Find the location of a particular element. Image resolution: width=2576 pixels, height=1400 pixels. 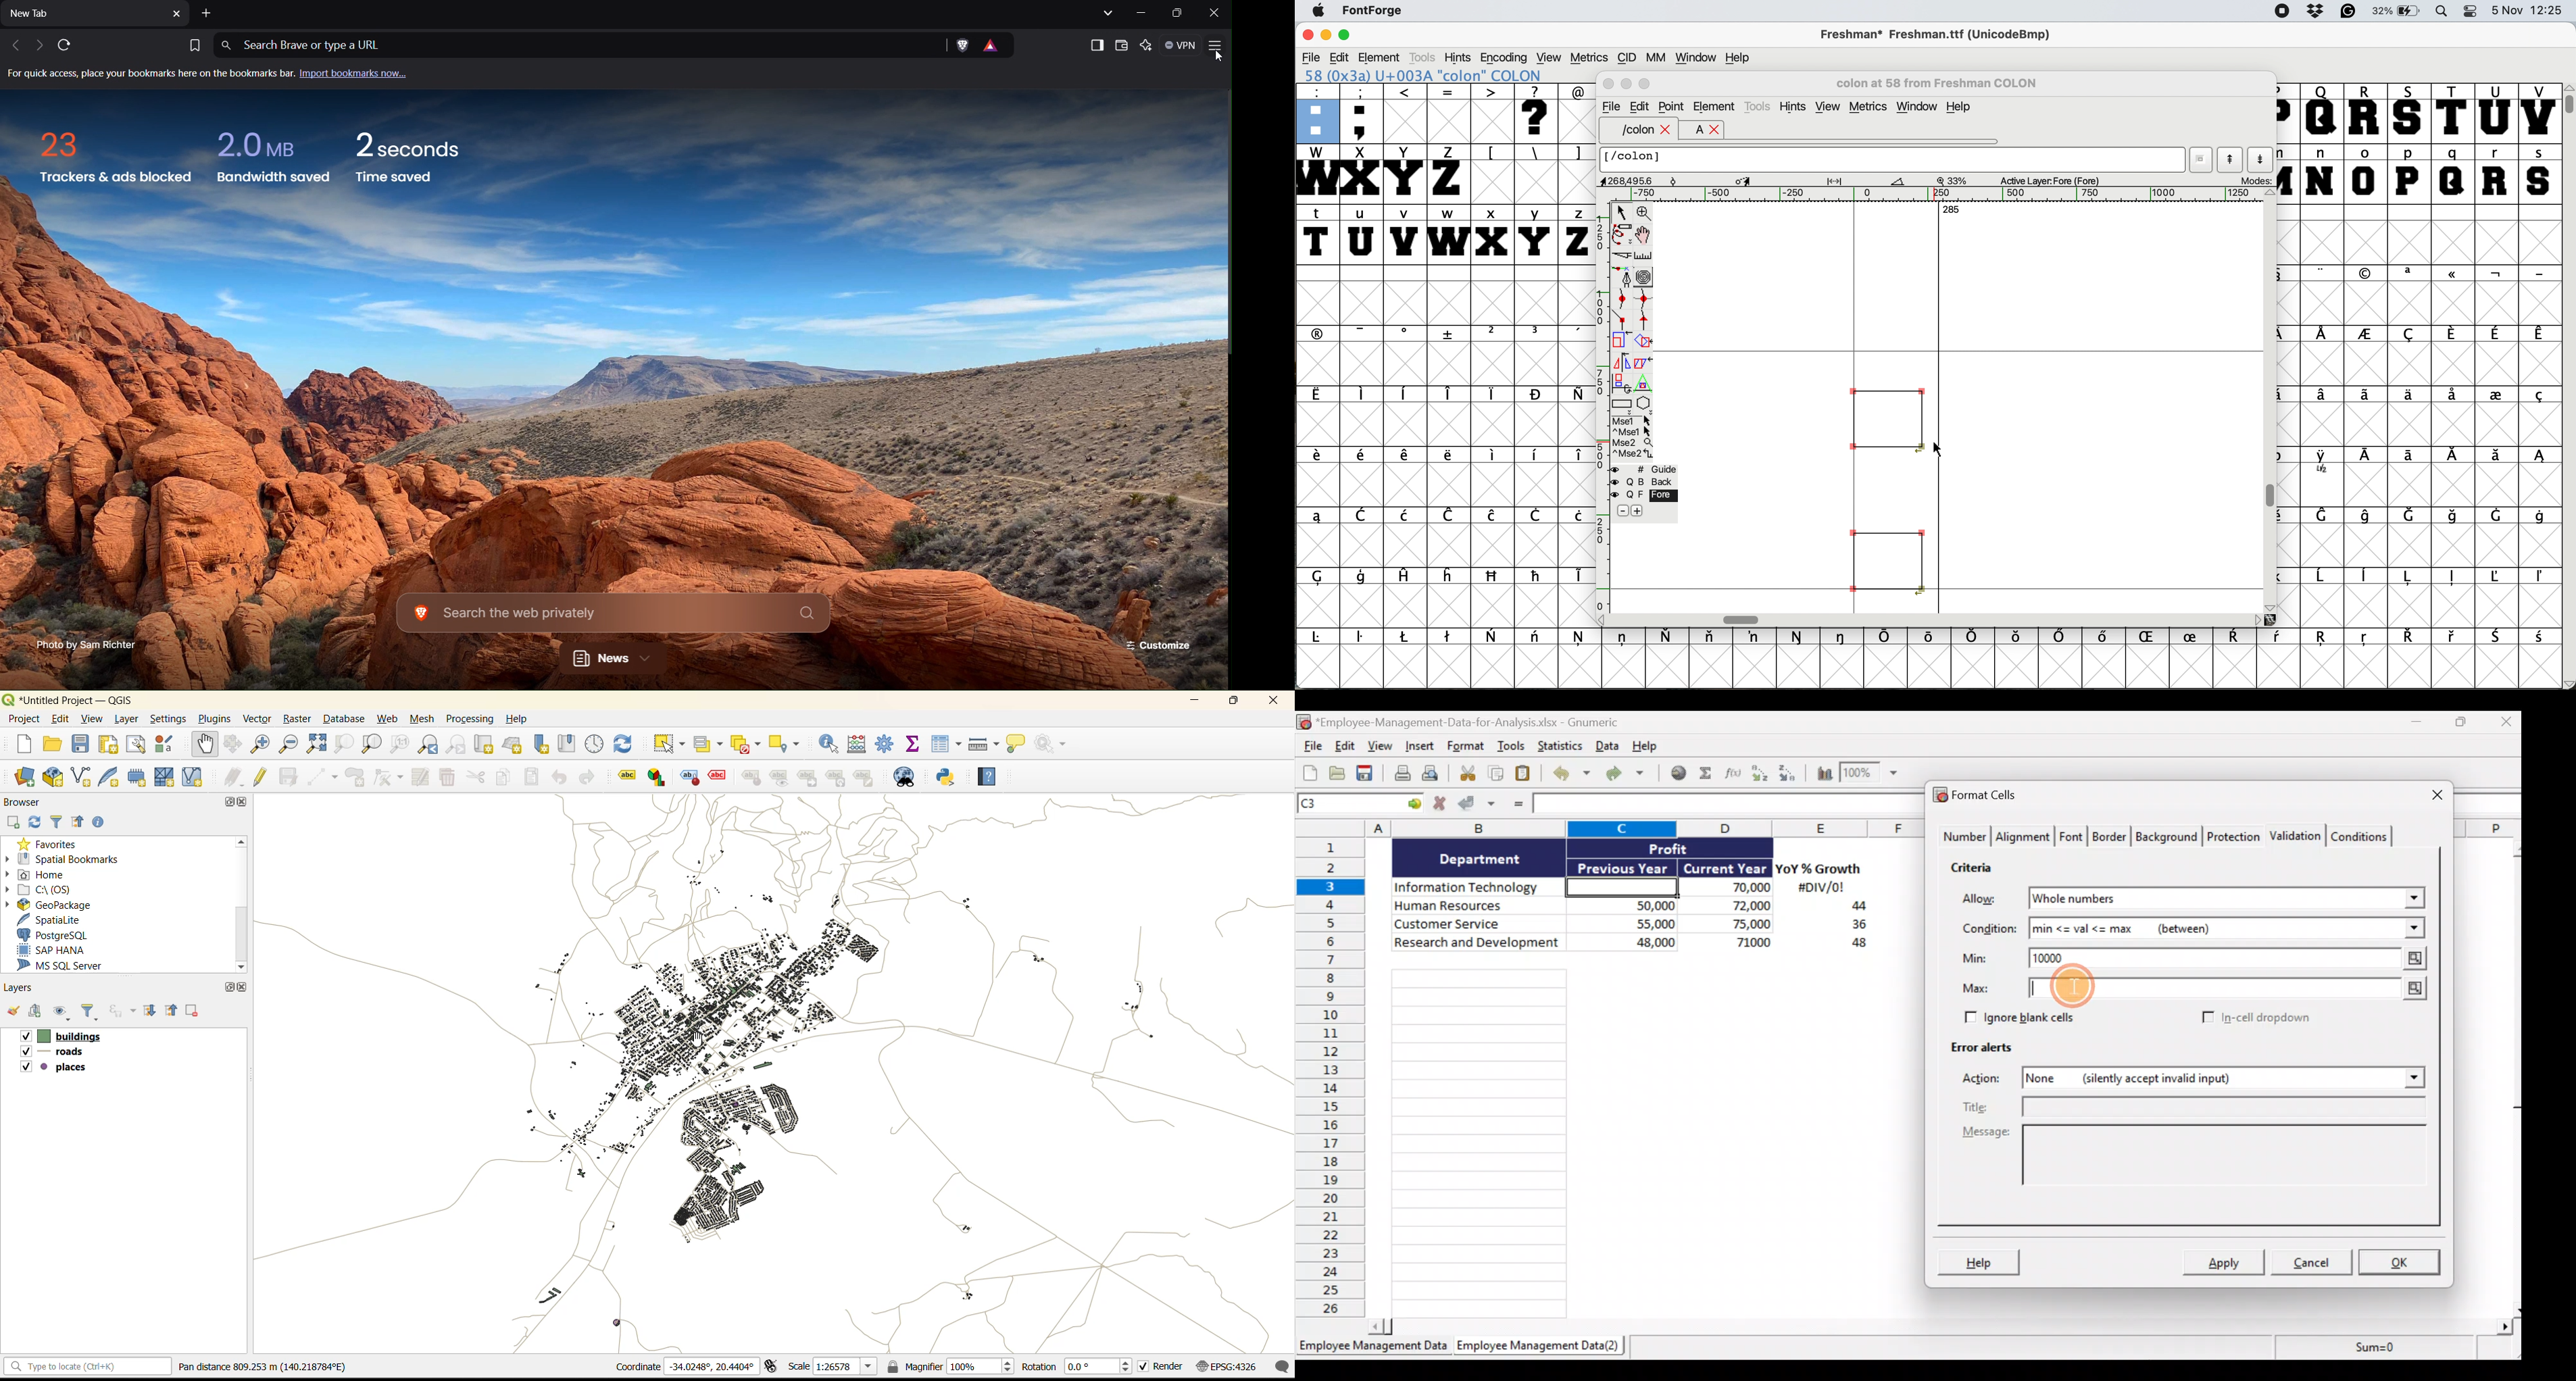

@ is located at coordinates (1576, 90).